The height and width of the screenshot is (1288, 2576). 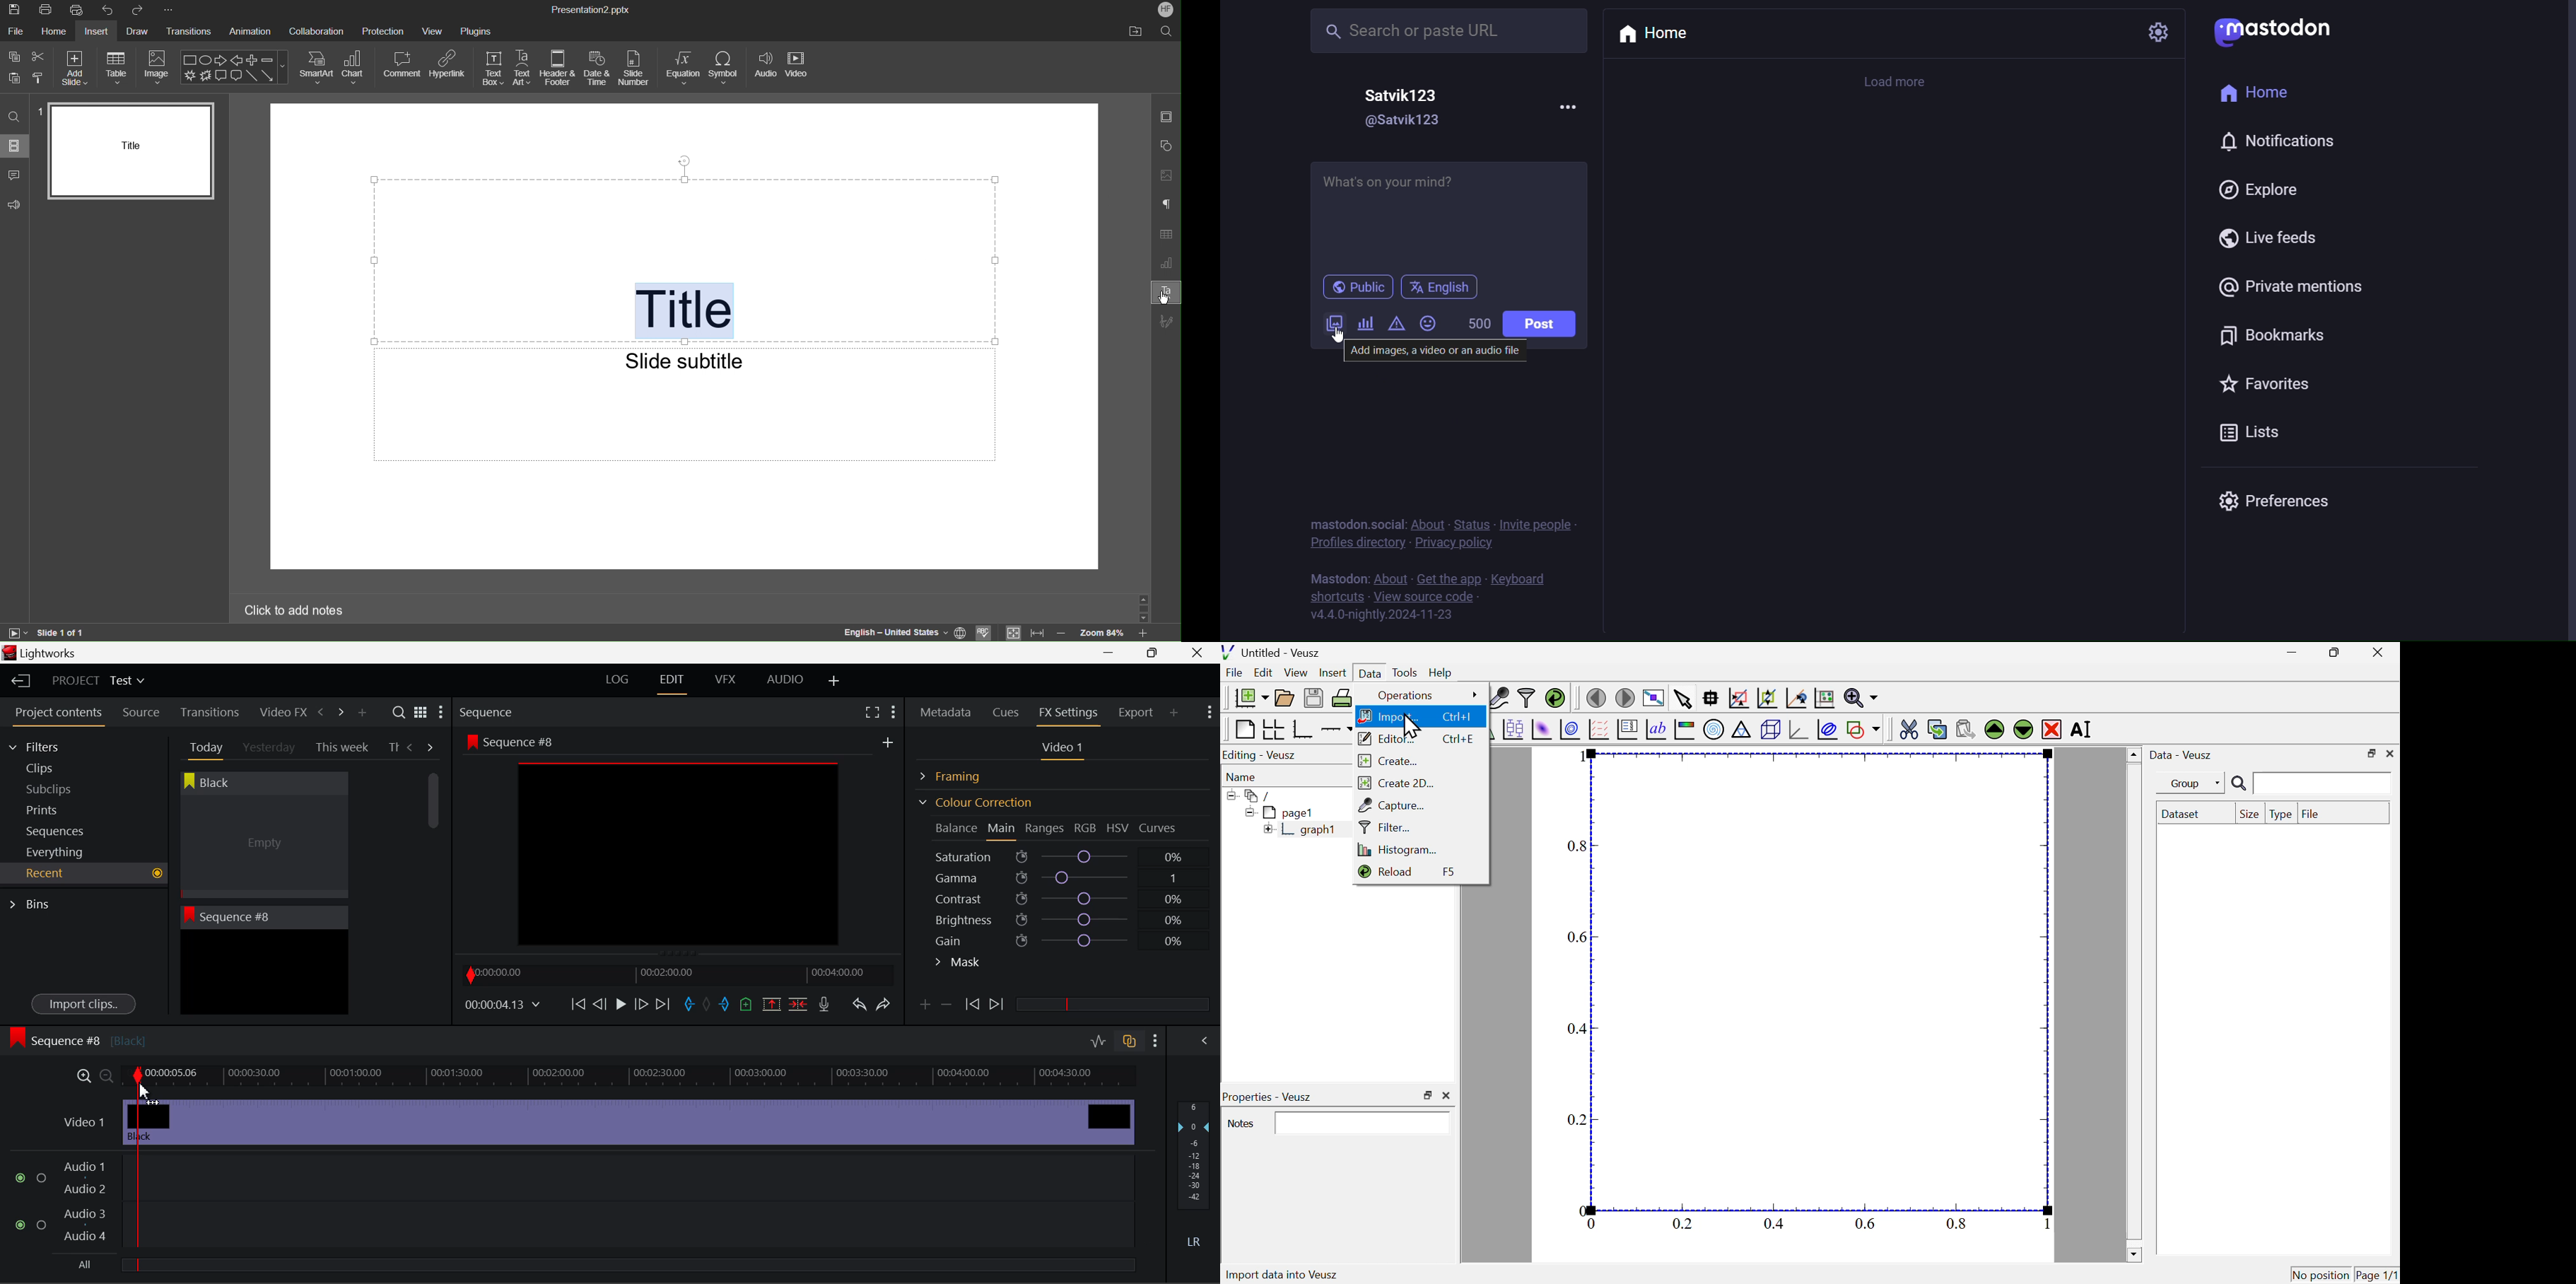 I want to click on Th, so click(x=393, y=748).